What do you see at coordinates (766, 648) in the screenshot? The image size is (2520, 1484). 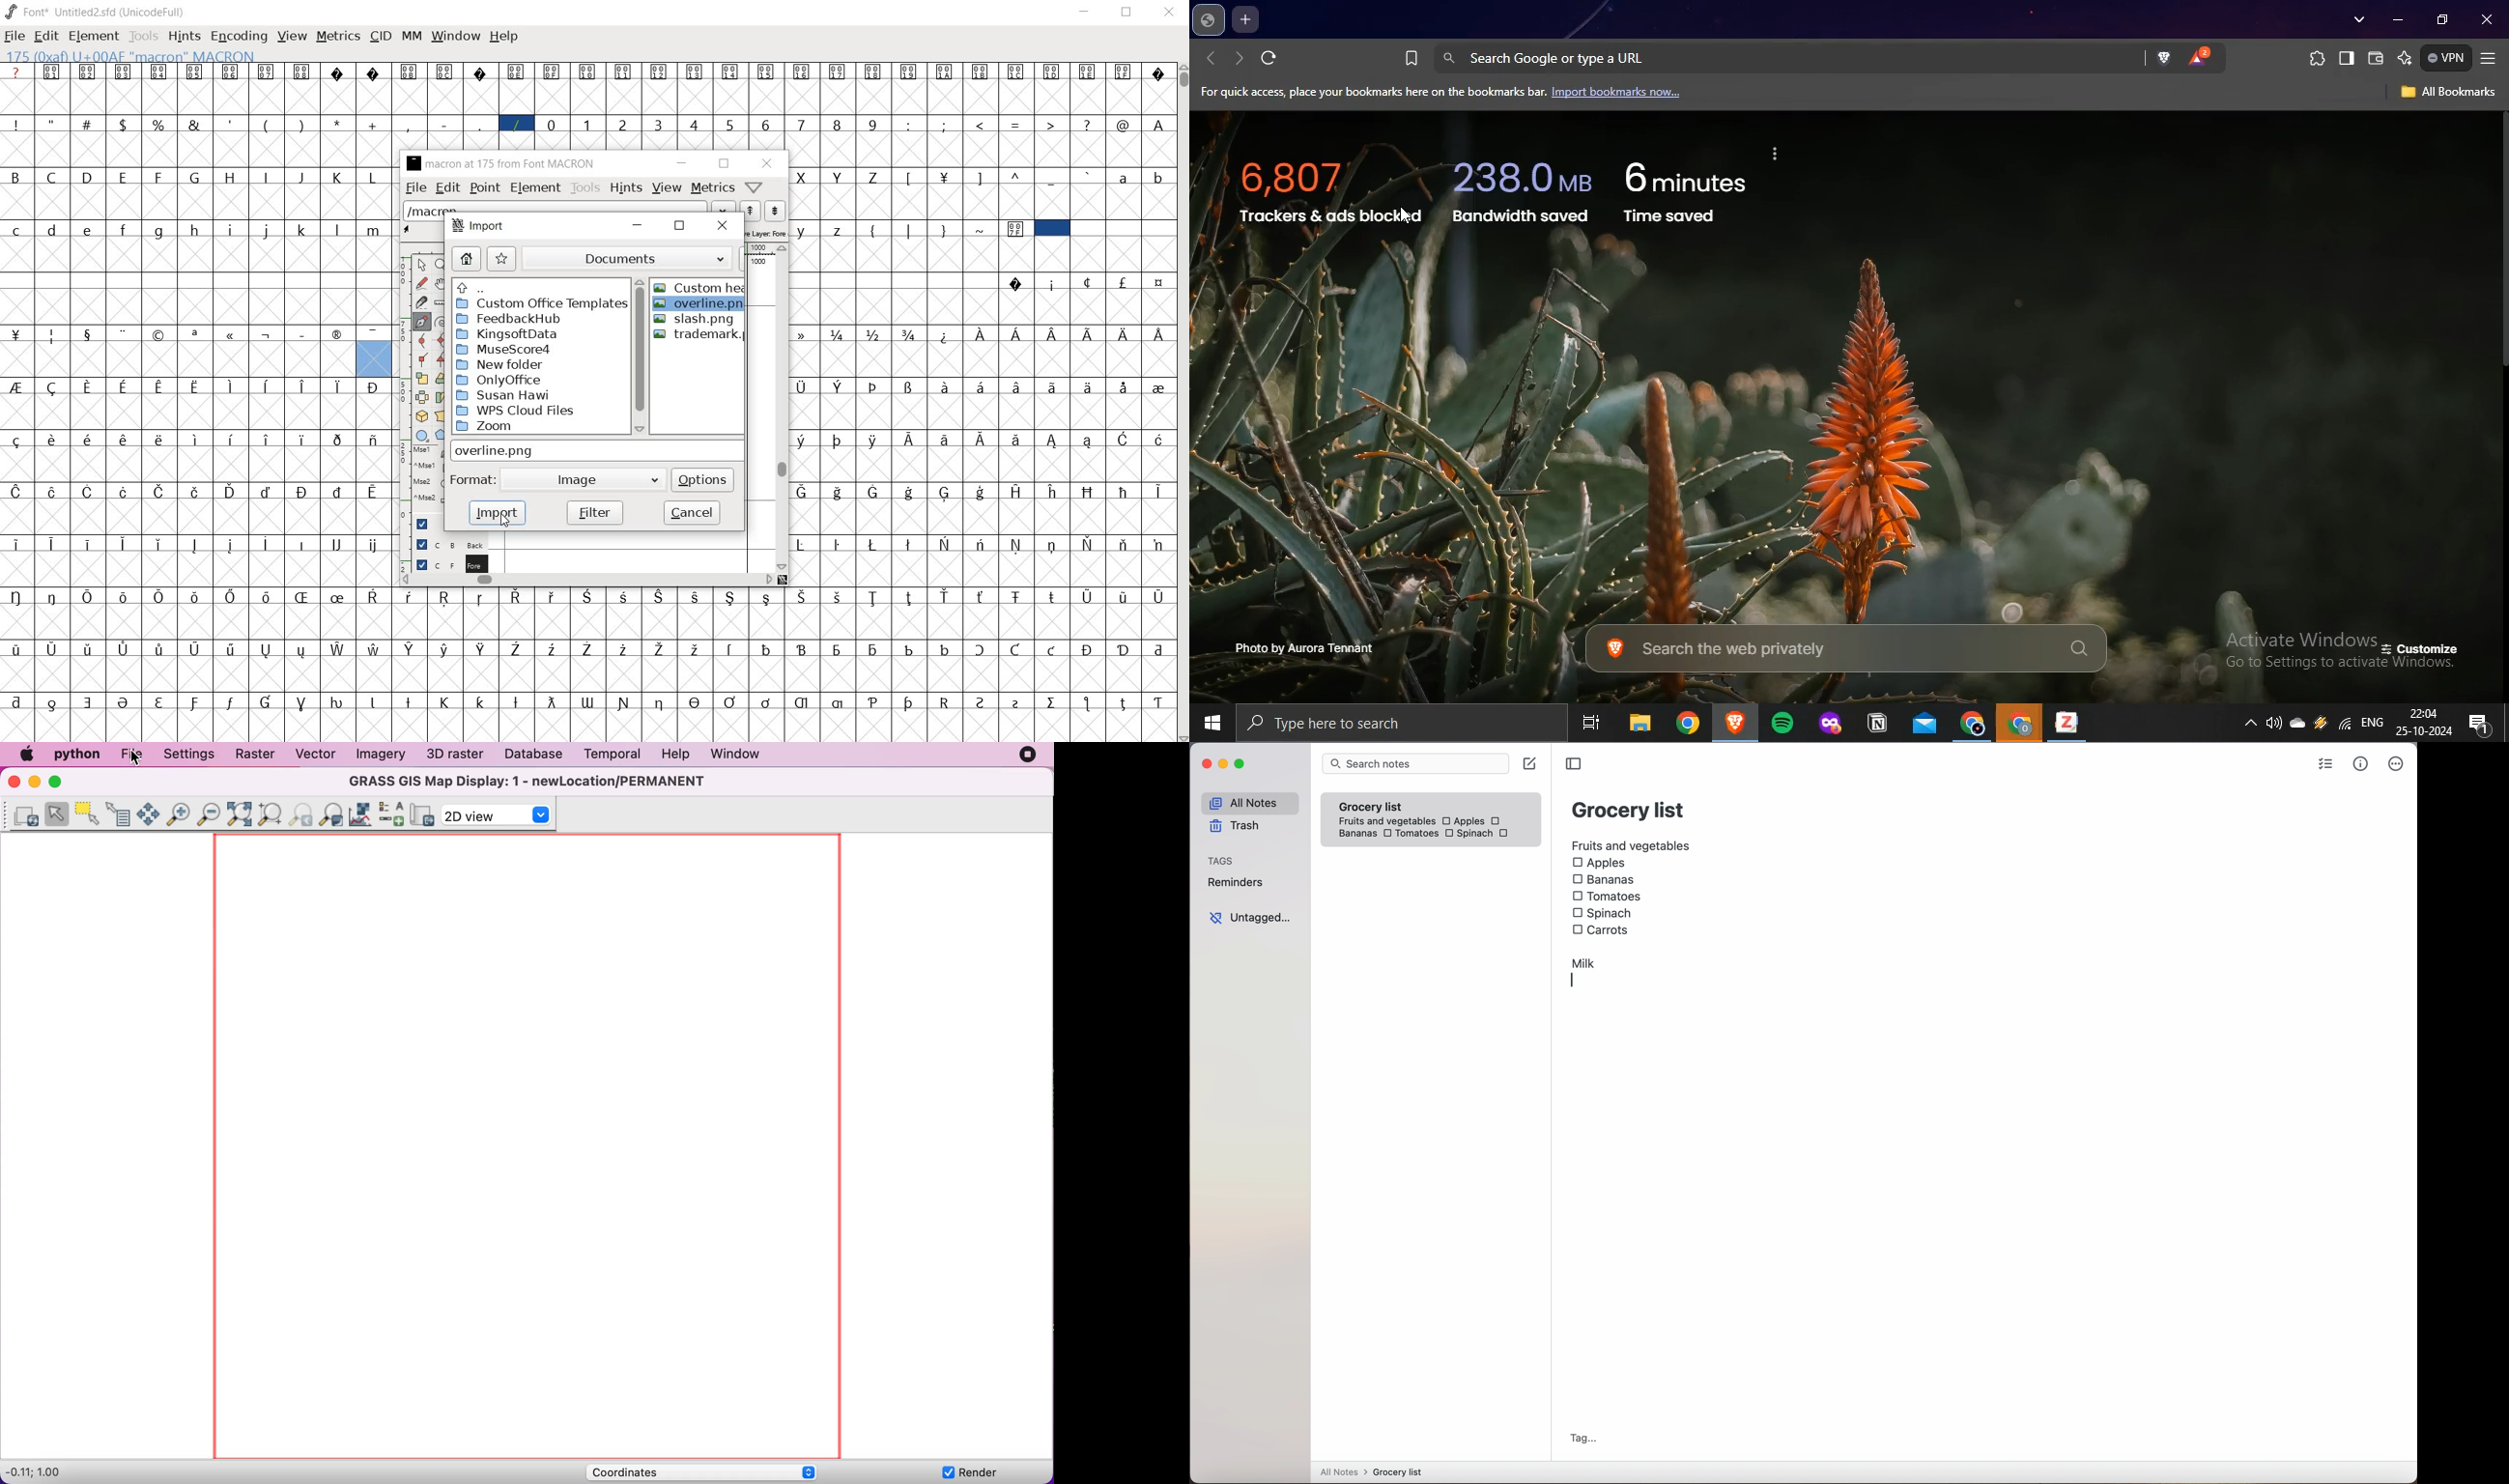 I see `Symbol` at bounding box center [766, 648].